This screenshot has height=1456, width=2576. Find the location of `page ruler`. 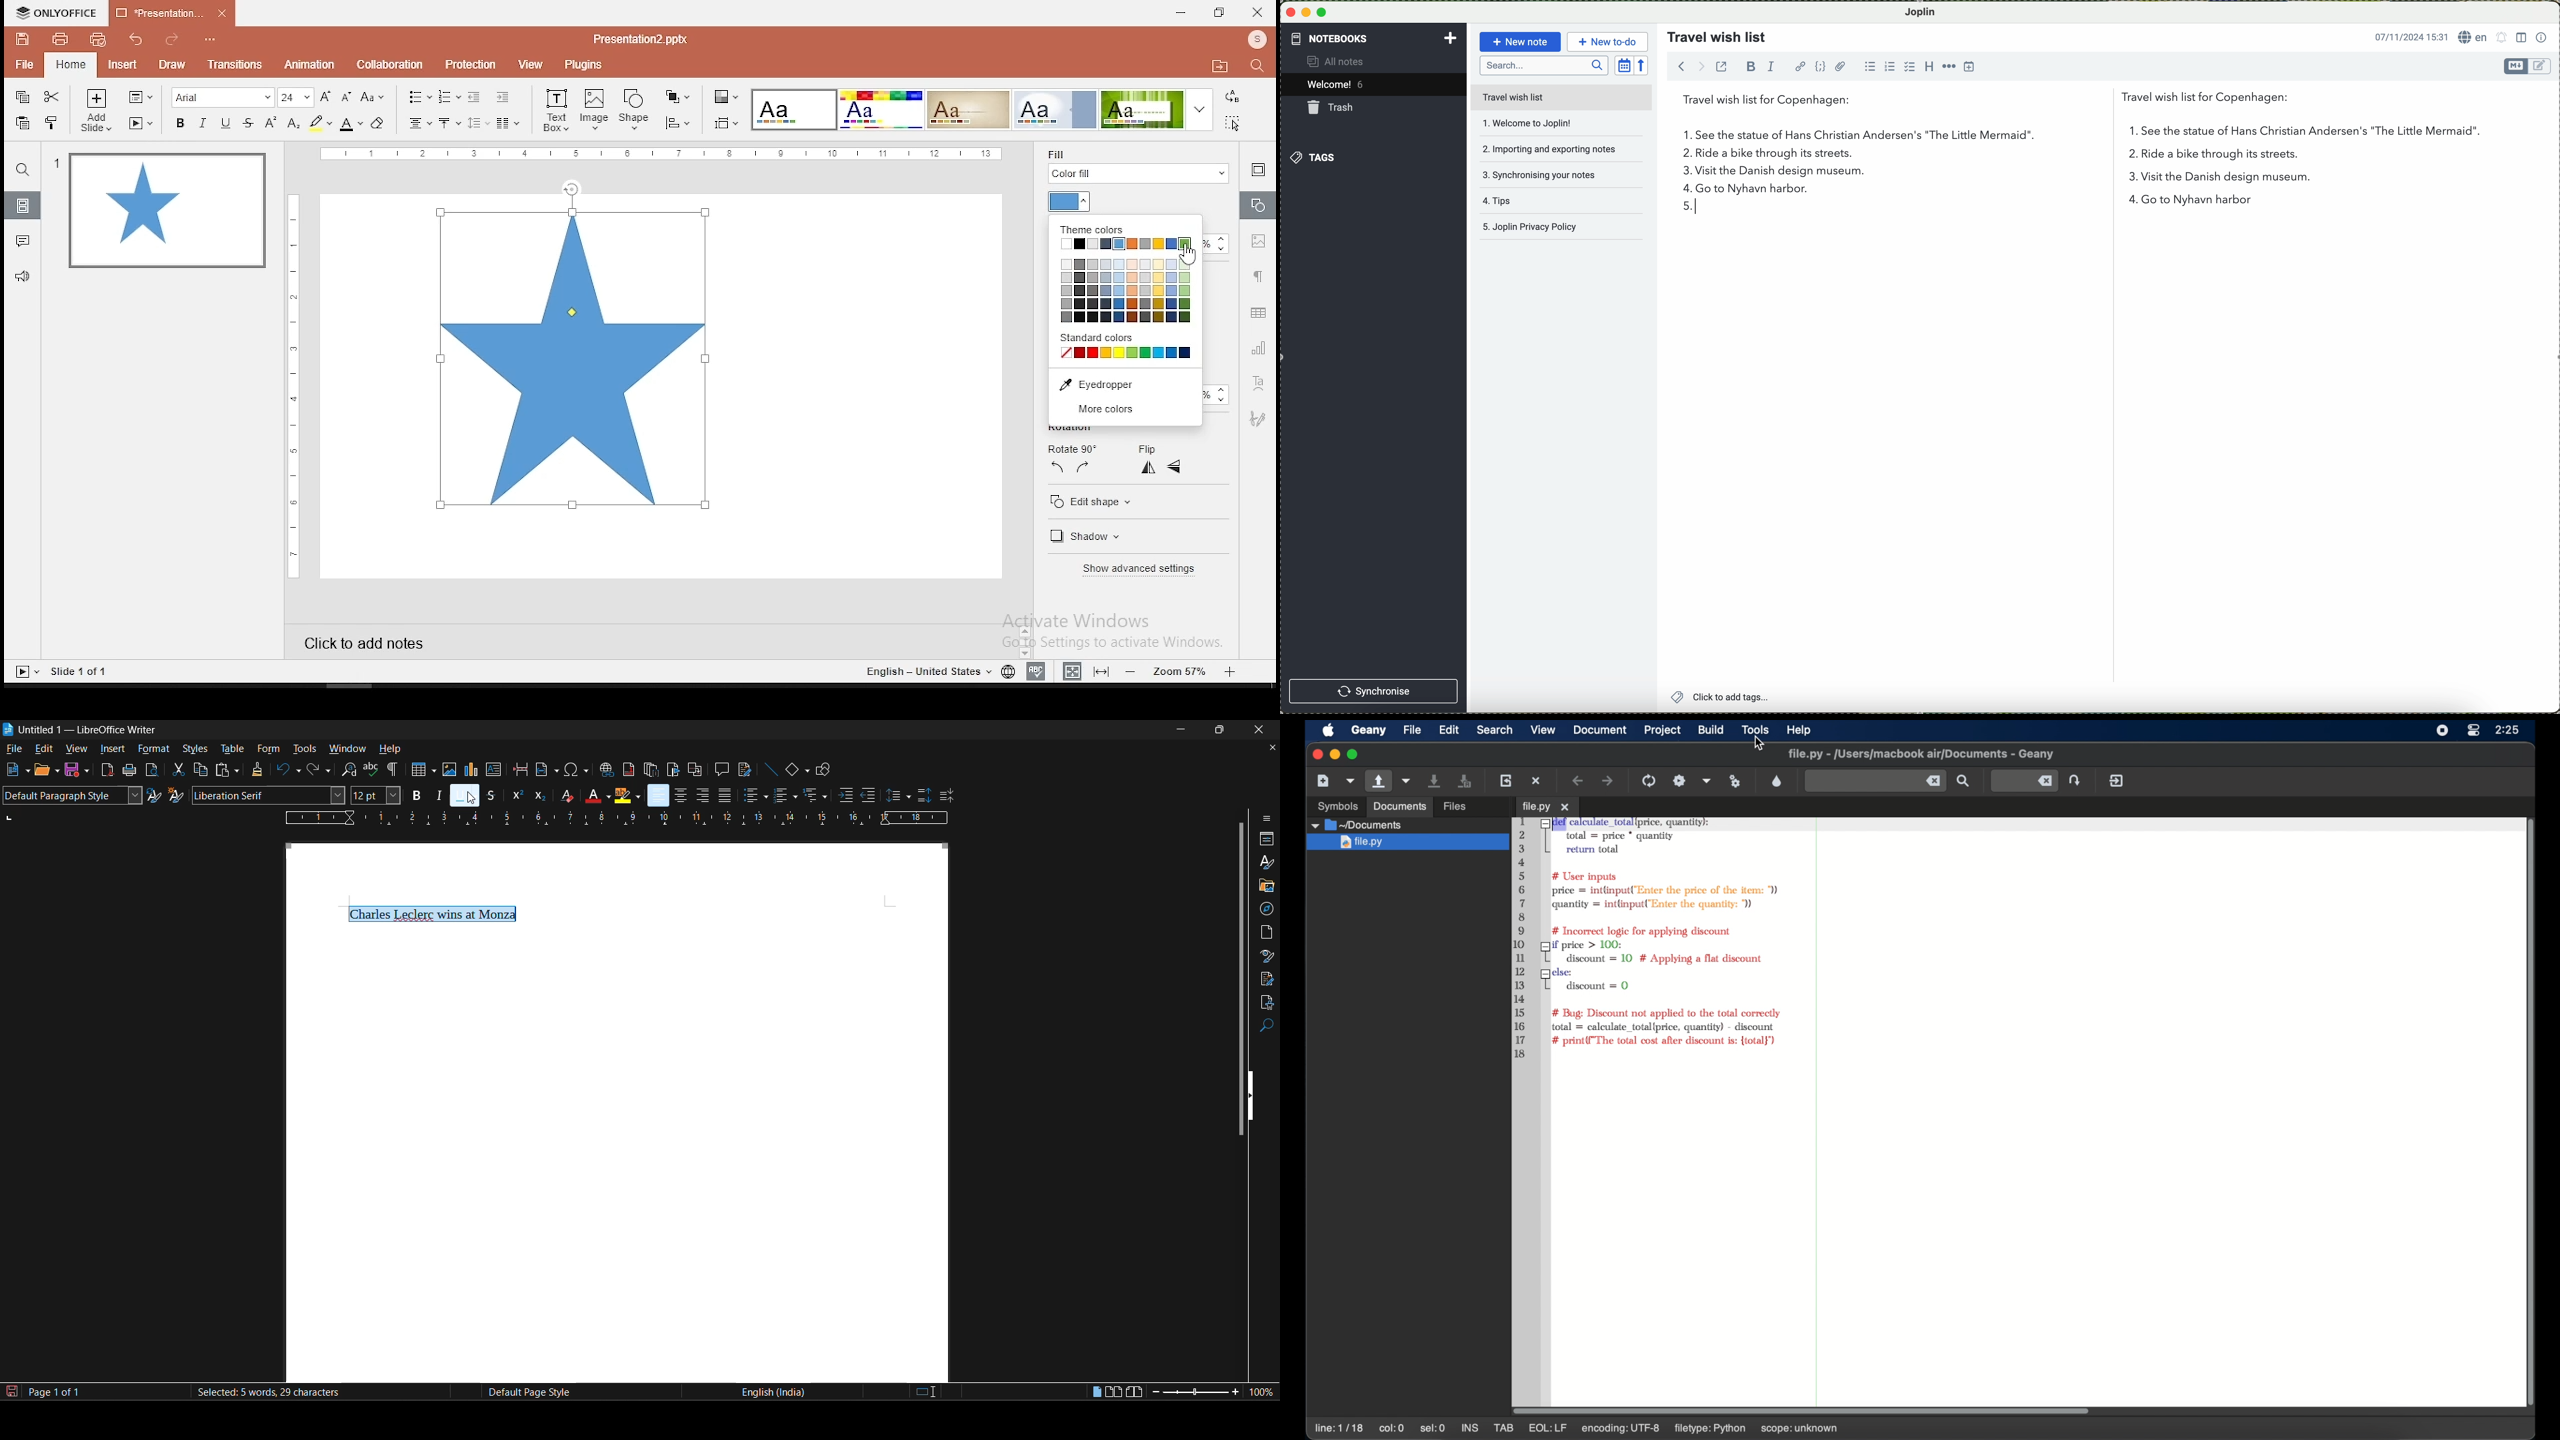

page ruler is located at coordinates (615, 817).